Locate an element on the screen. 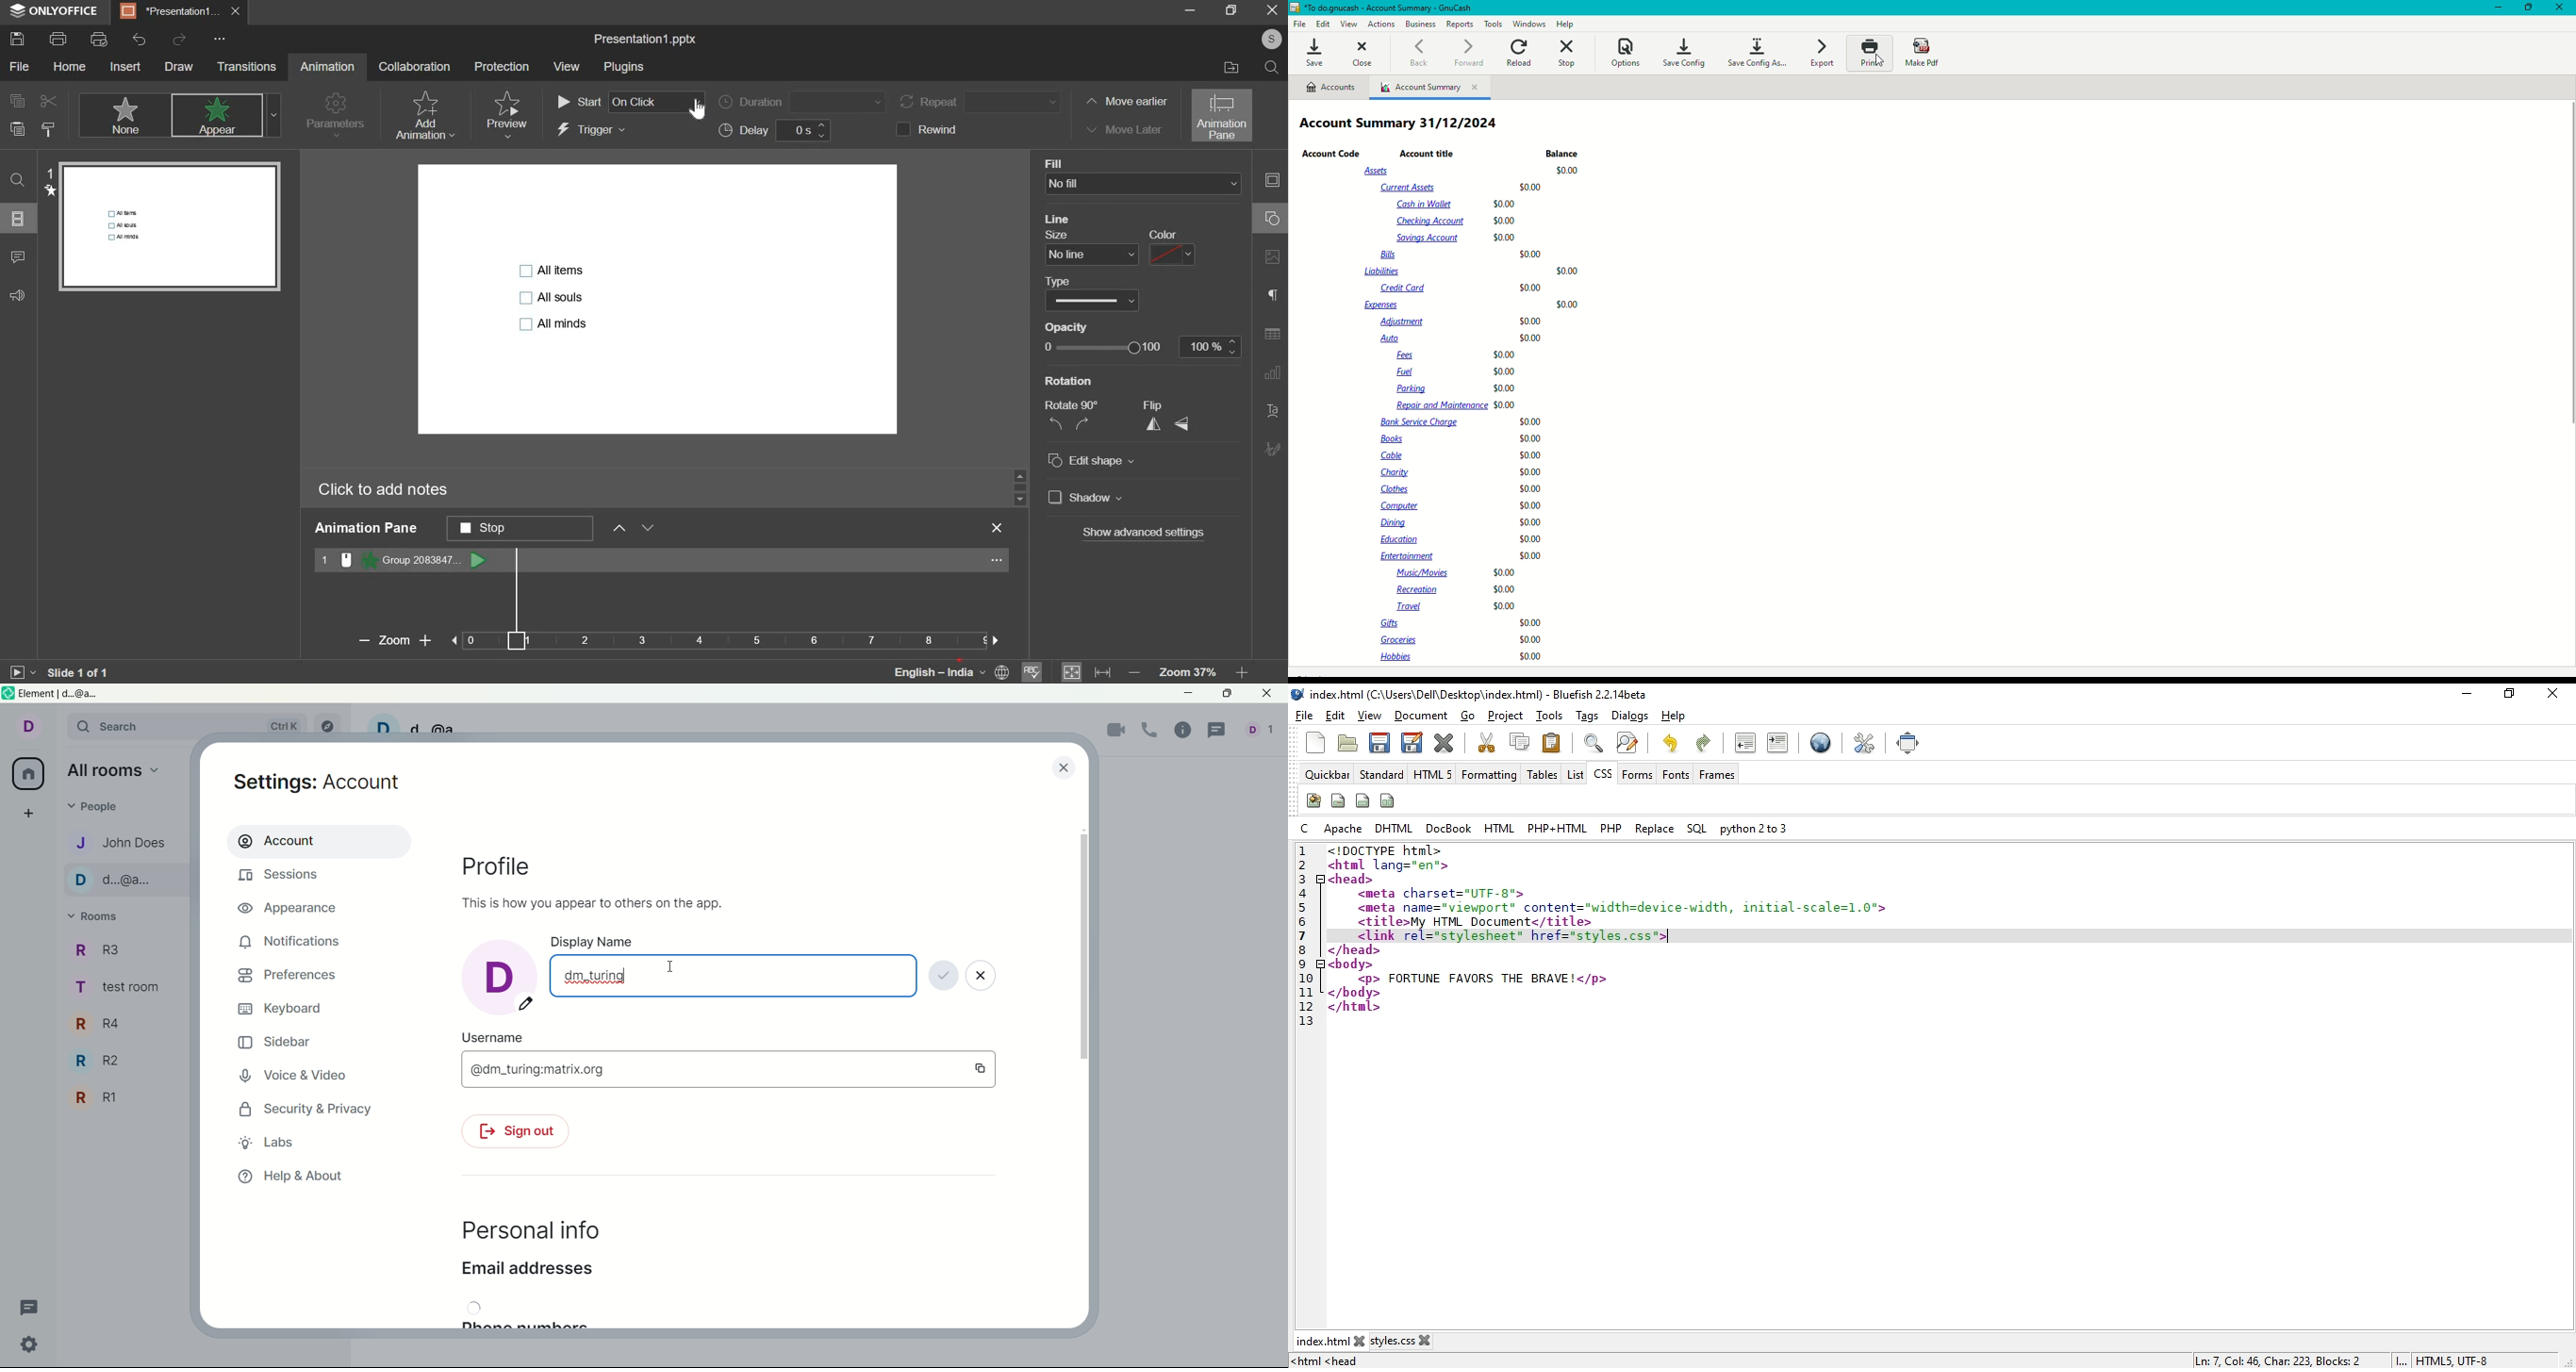  bluefish logo is located at coordinates (1299, 695).